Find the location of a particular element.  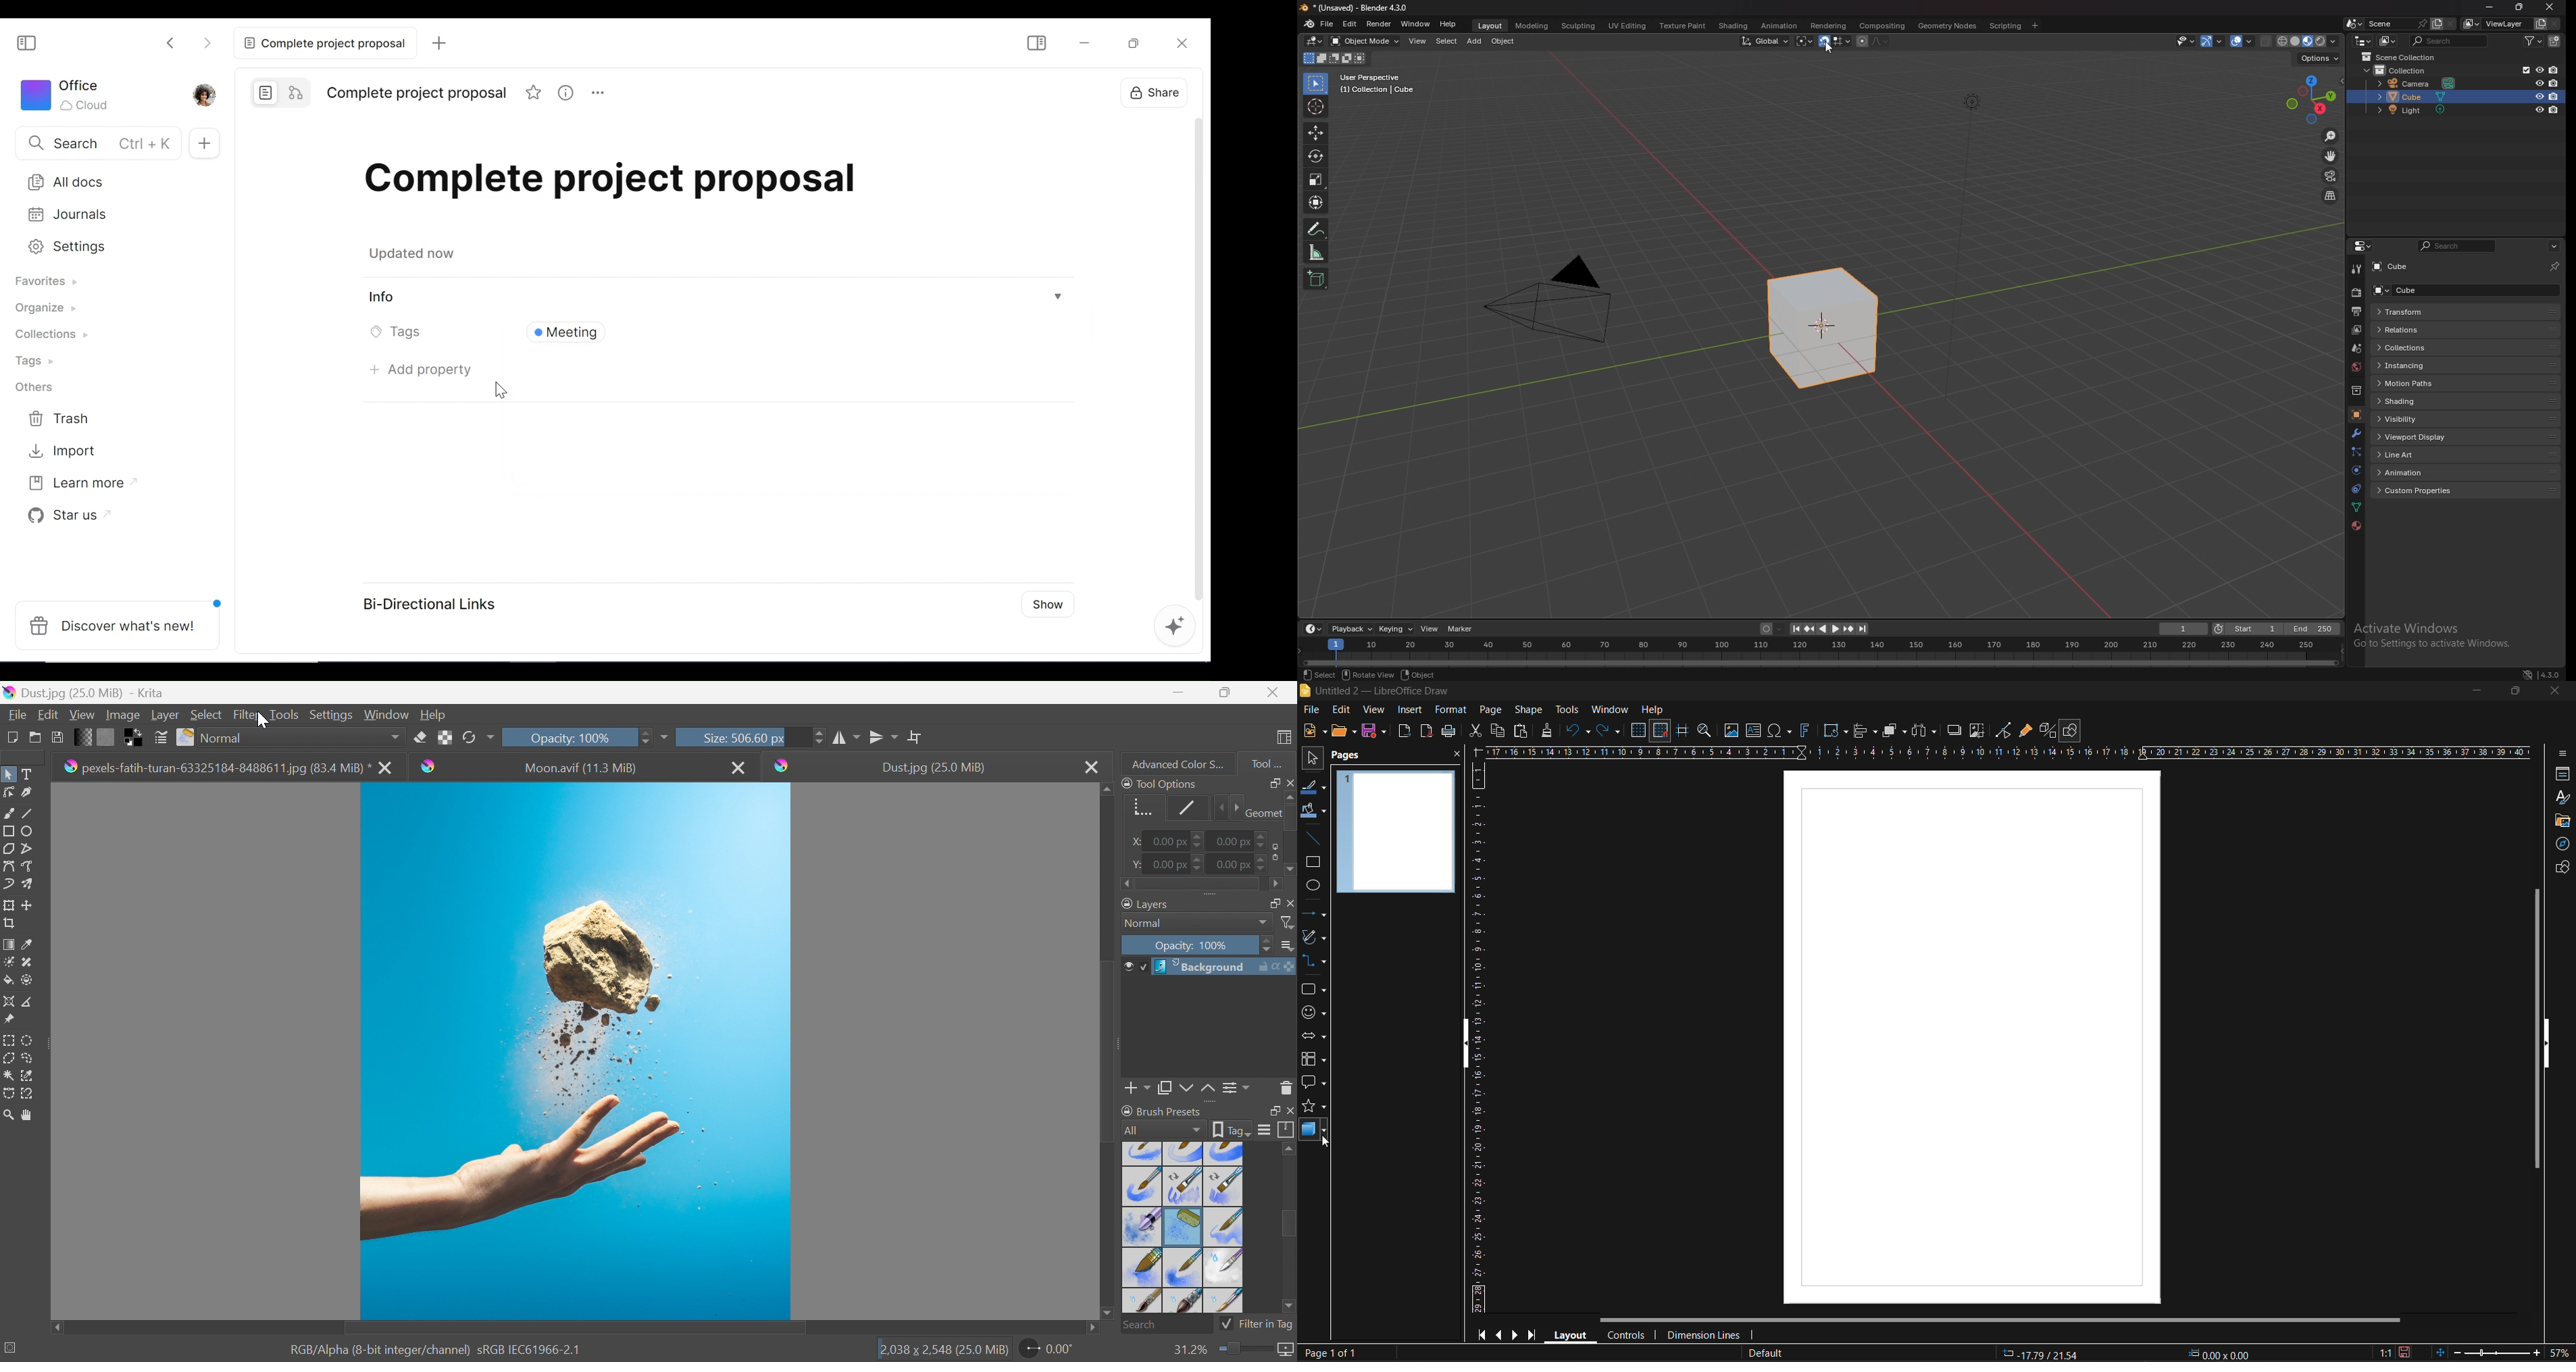

Bezier curve selection tool is located at coordinates (9, 1076).